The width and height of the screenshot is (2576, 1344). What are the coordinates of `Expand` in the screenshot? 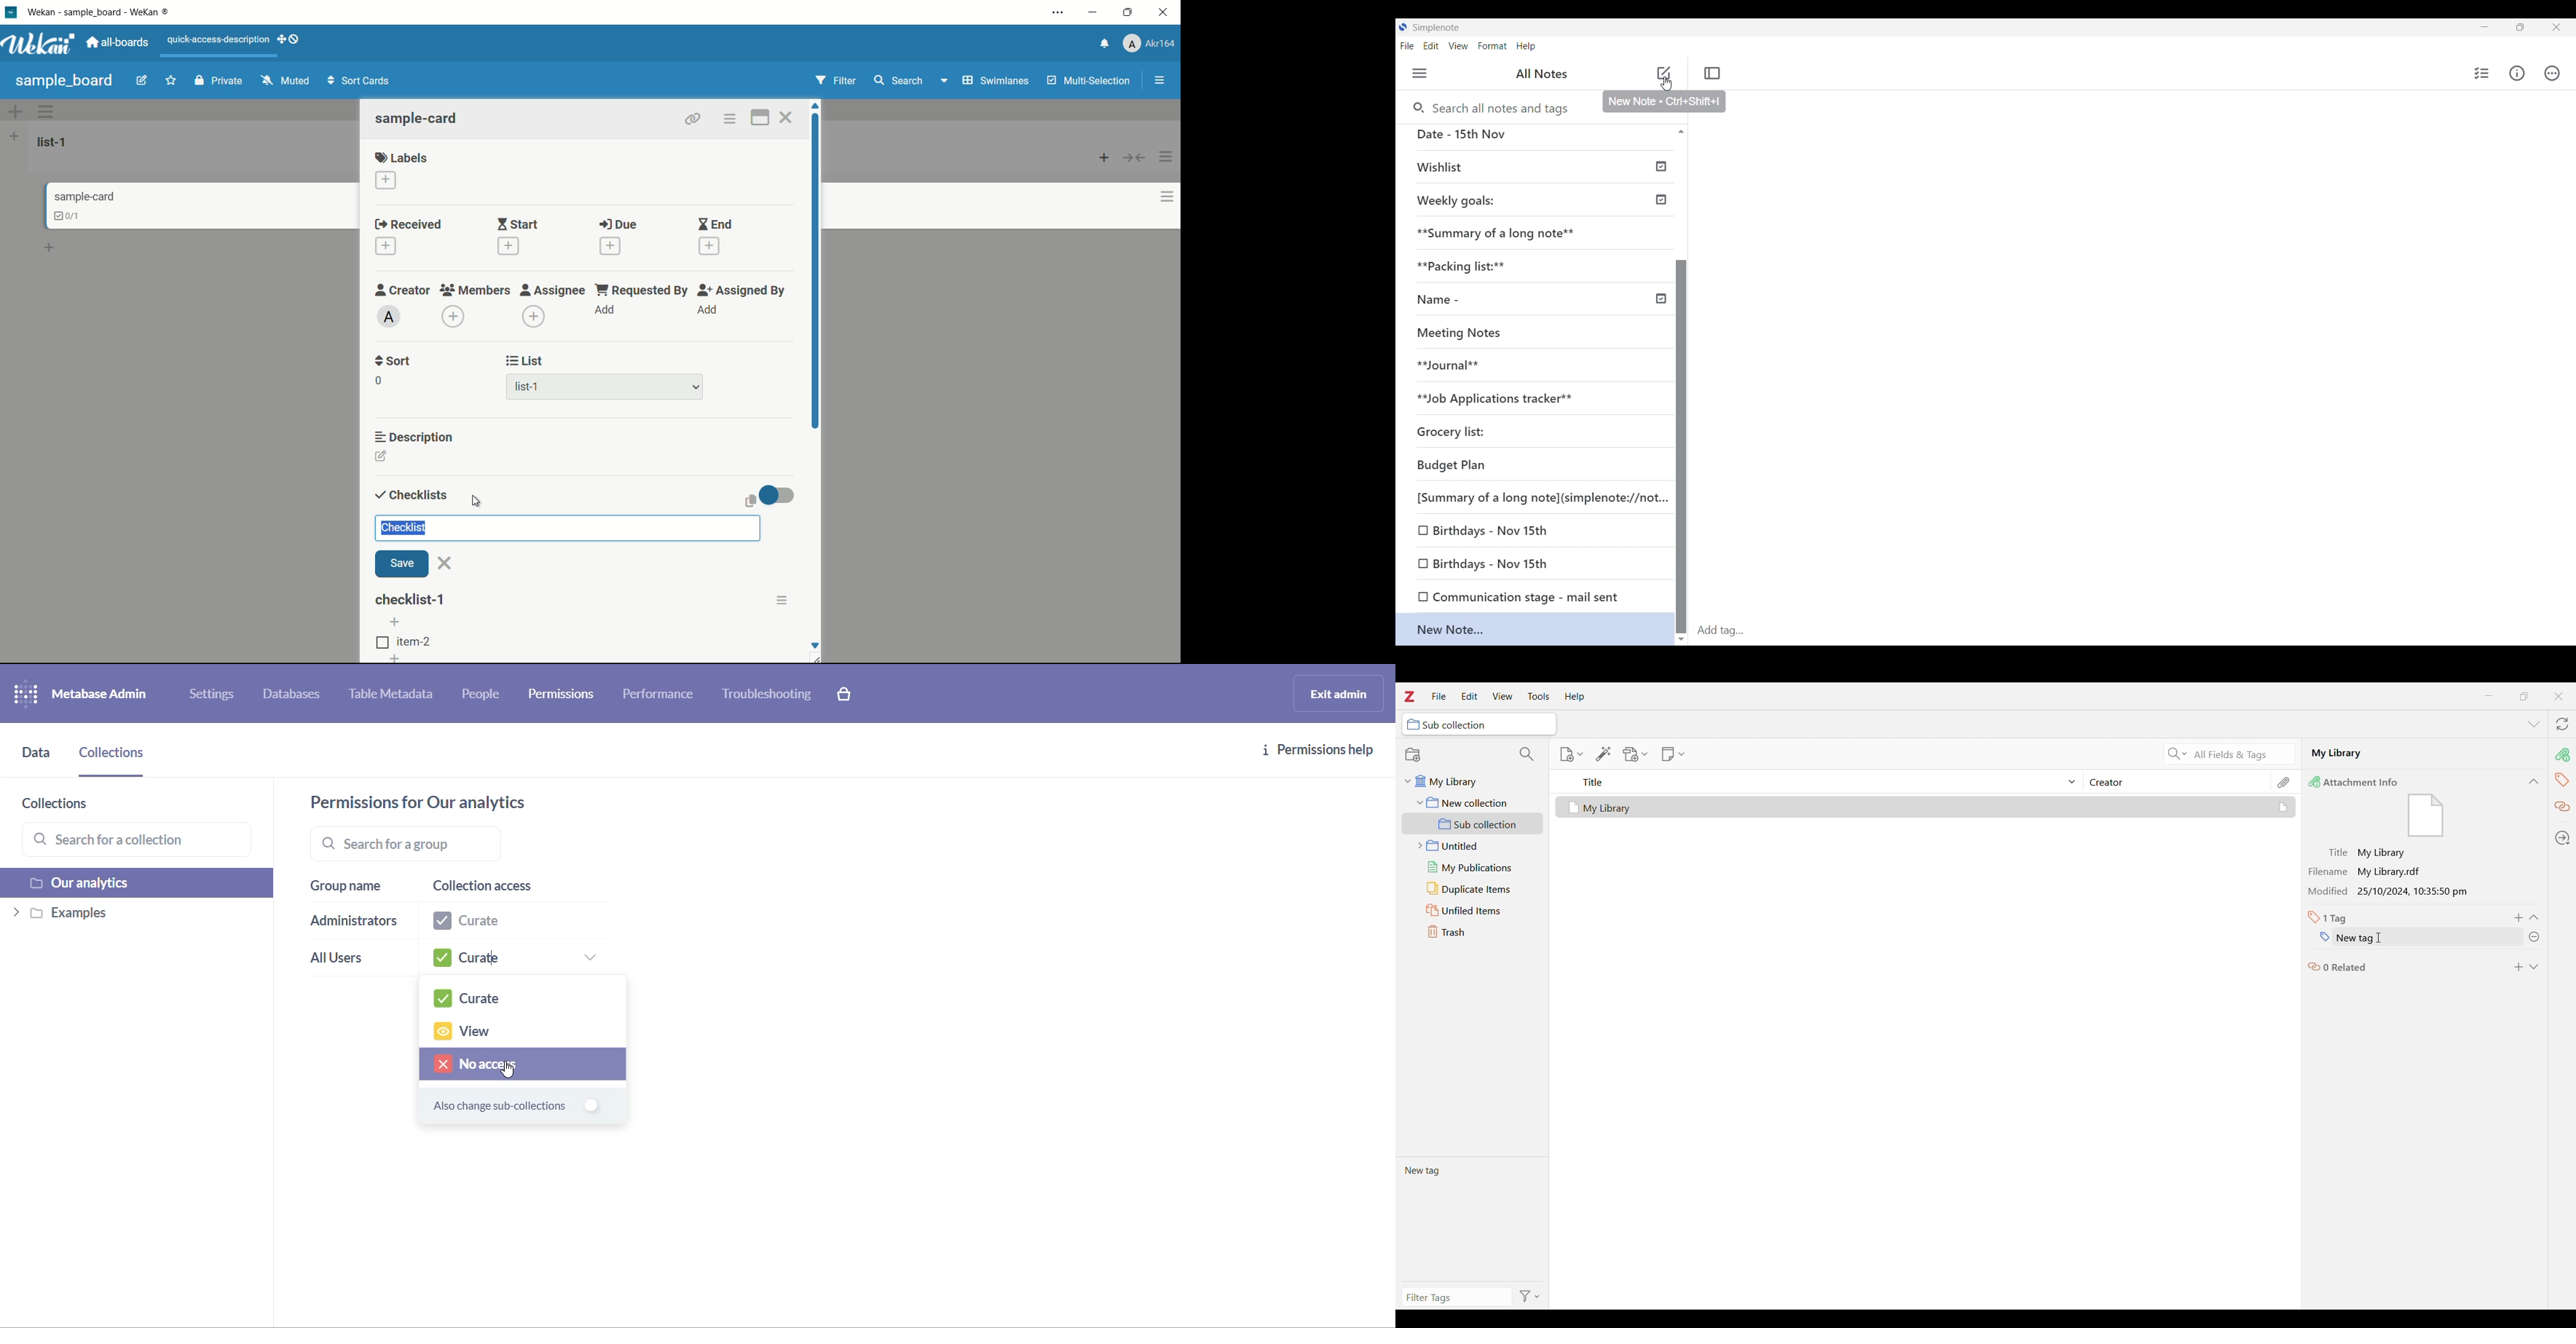 It's located at (2534, 967).